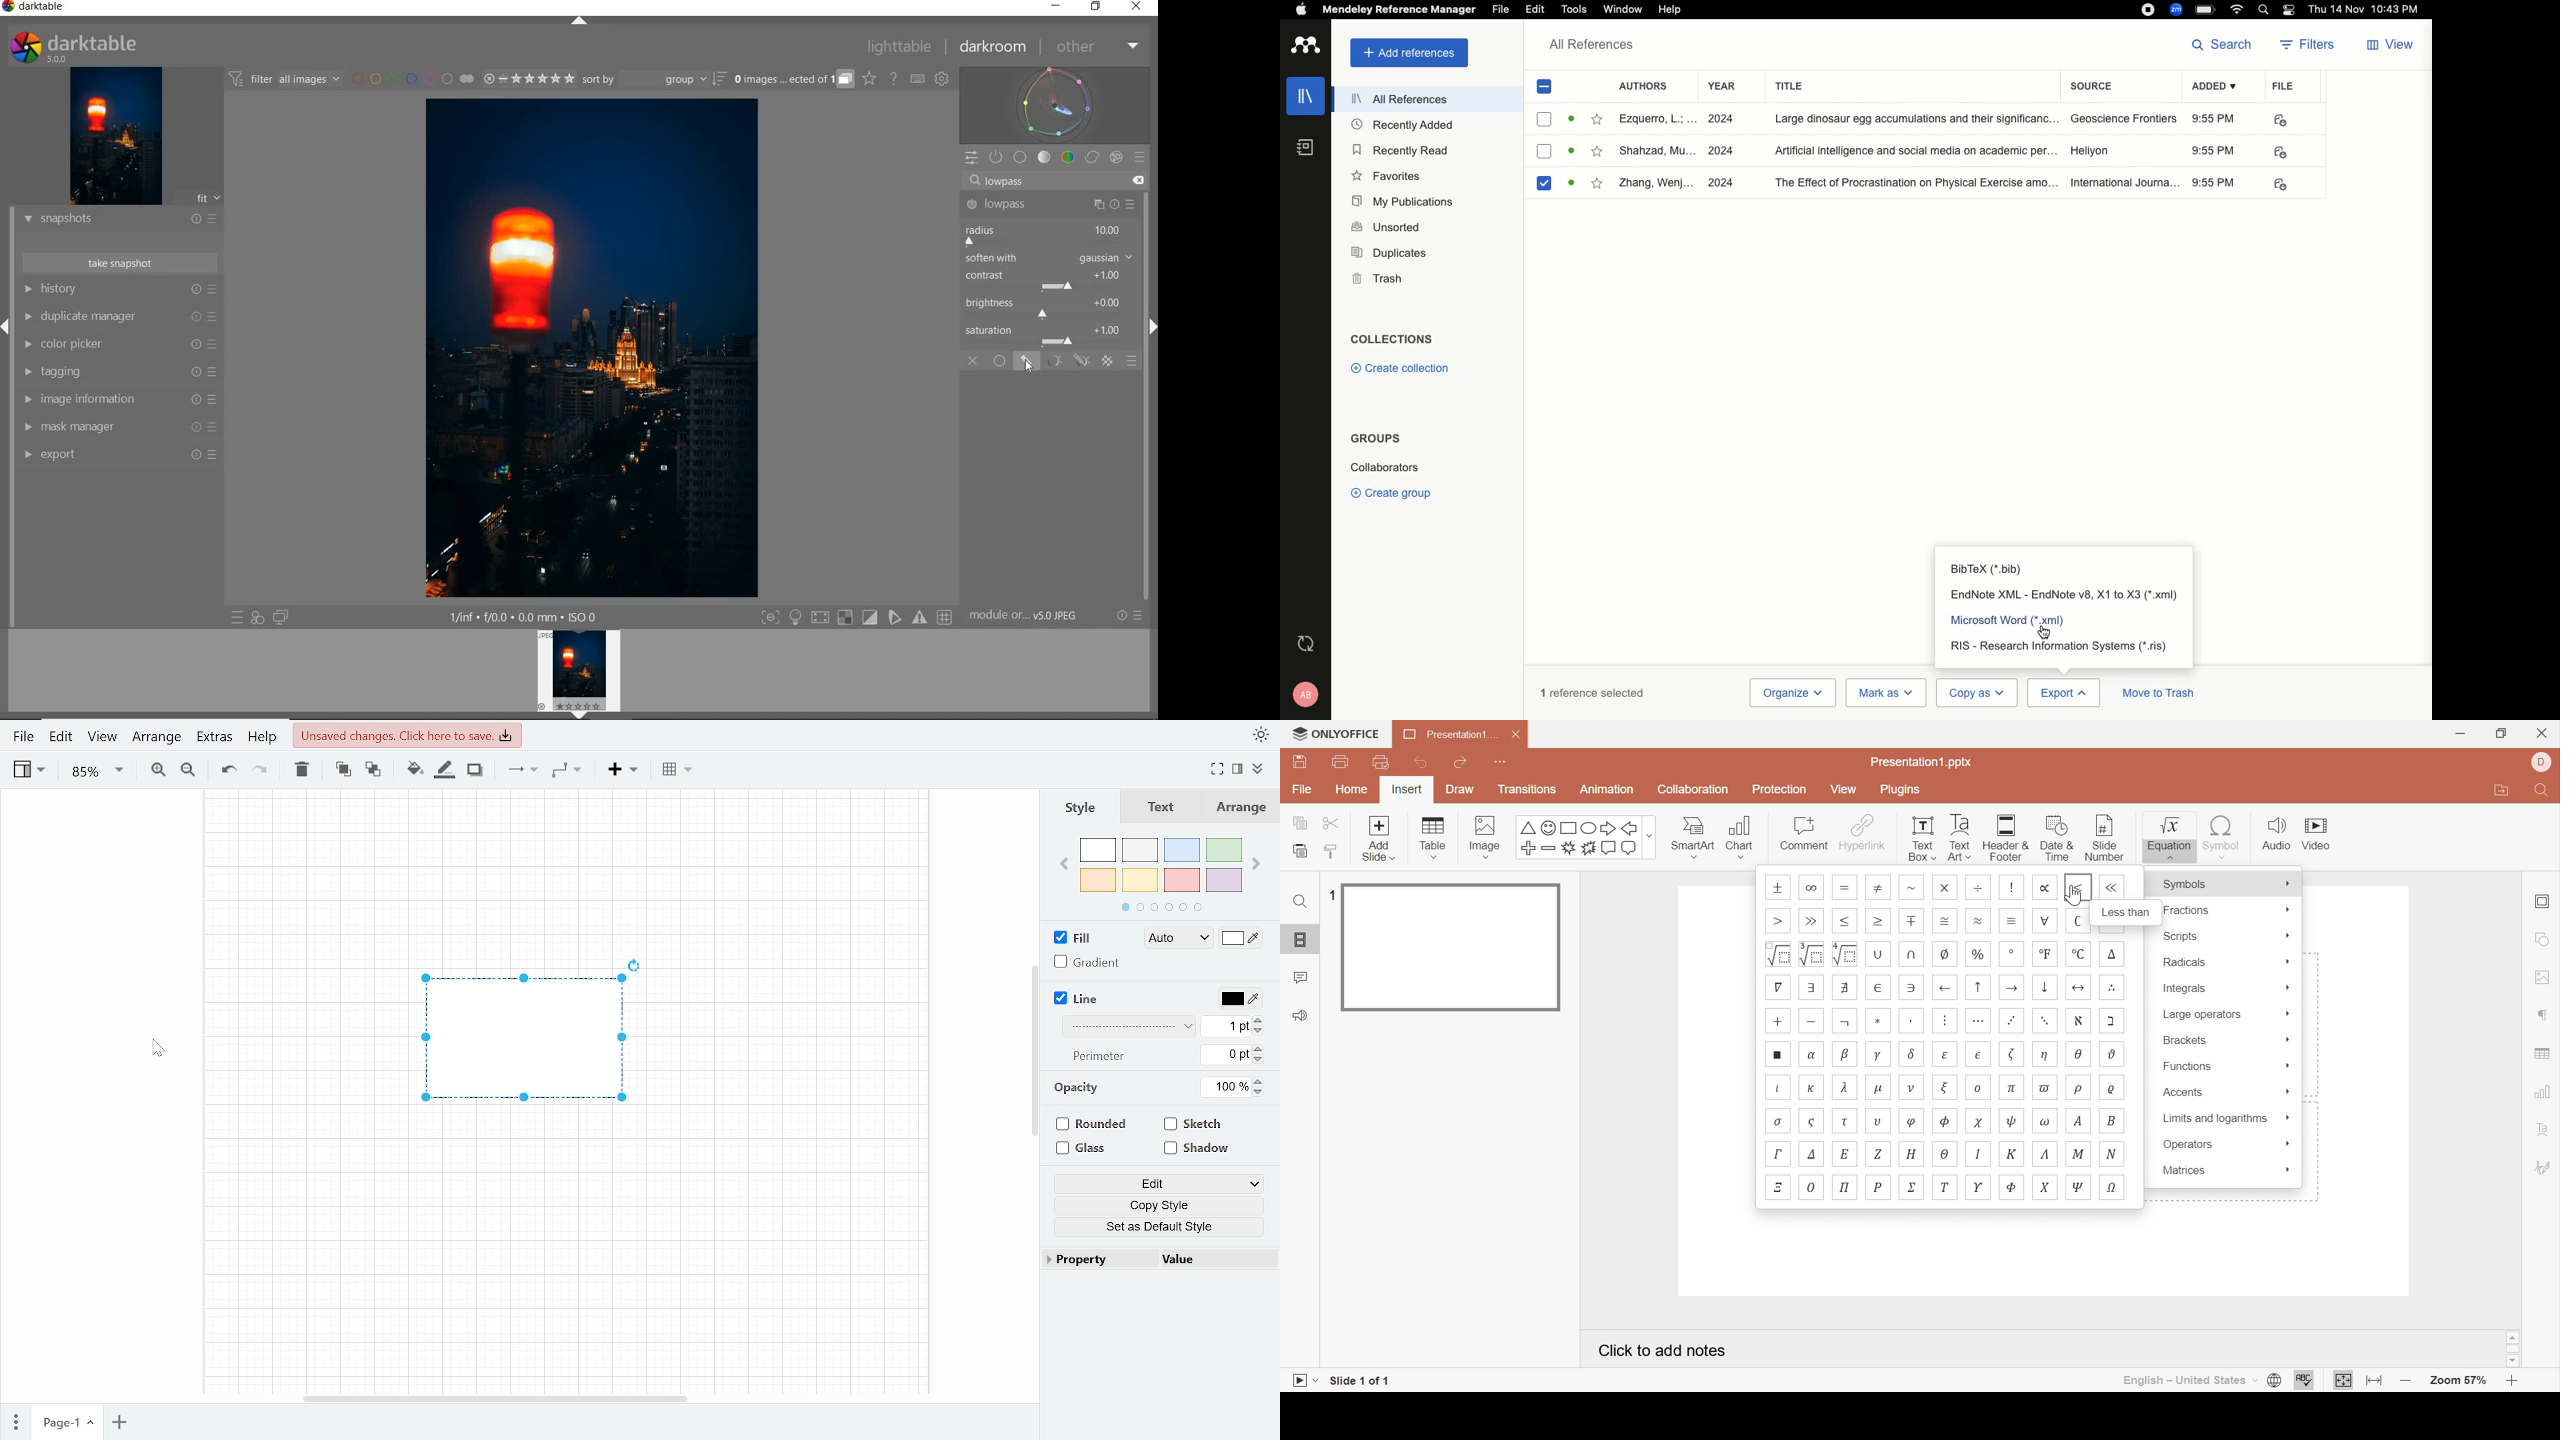  I want to click on SELECTED IMAGE, so click(595, 350).